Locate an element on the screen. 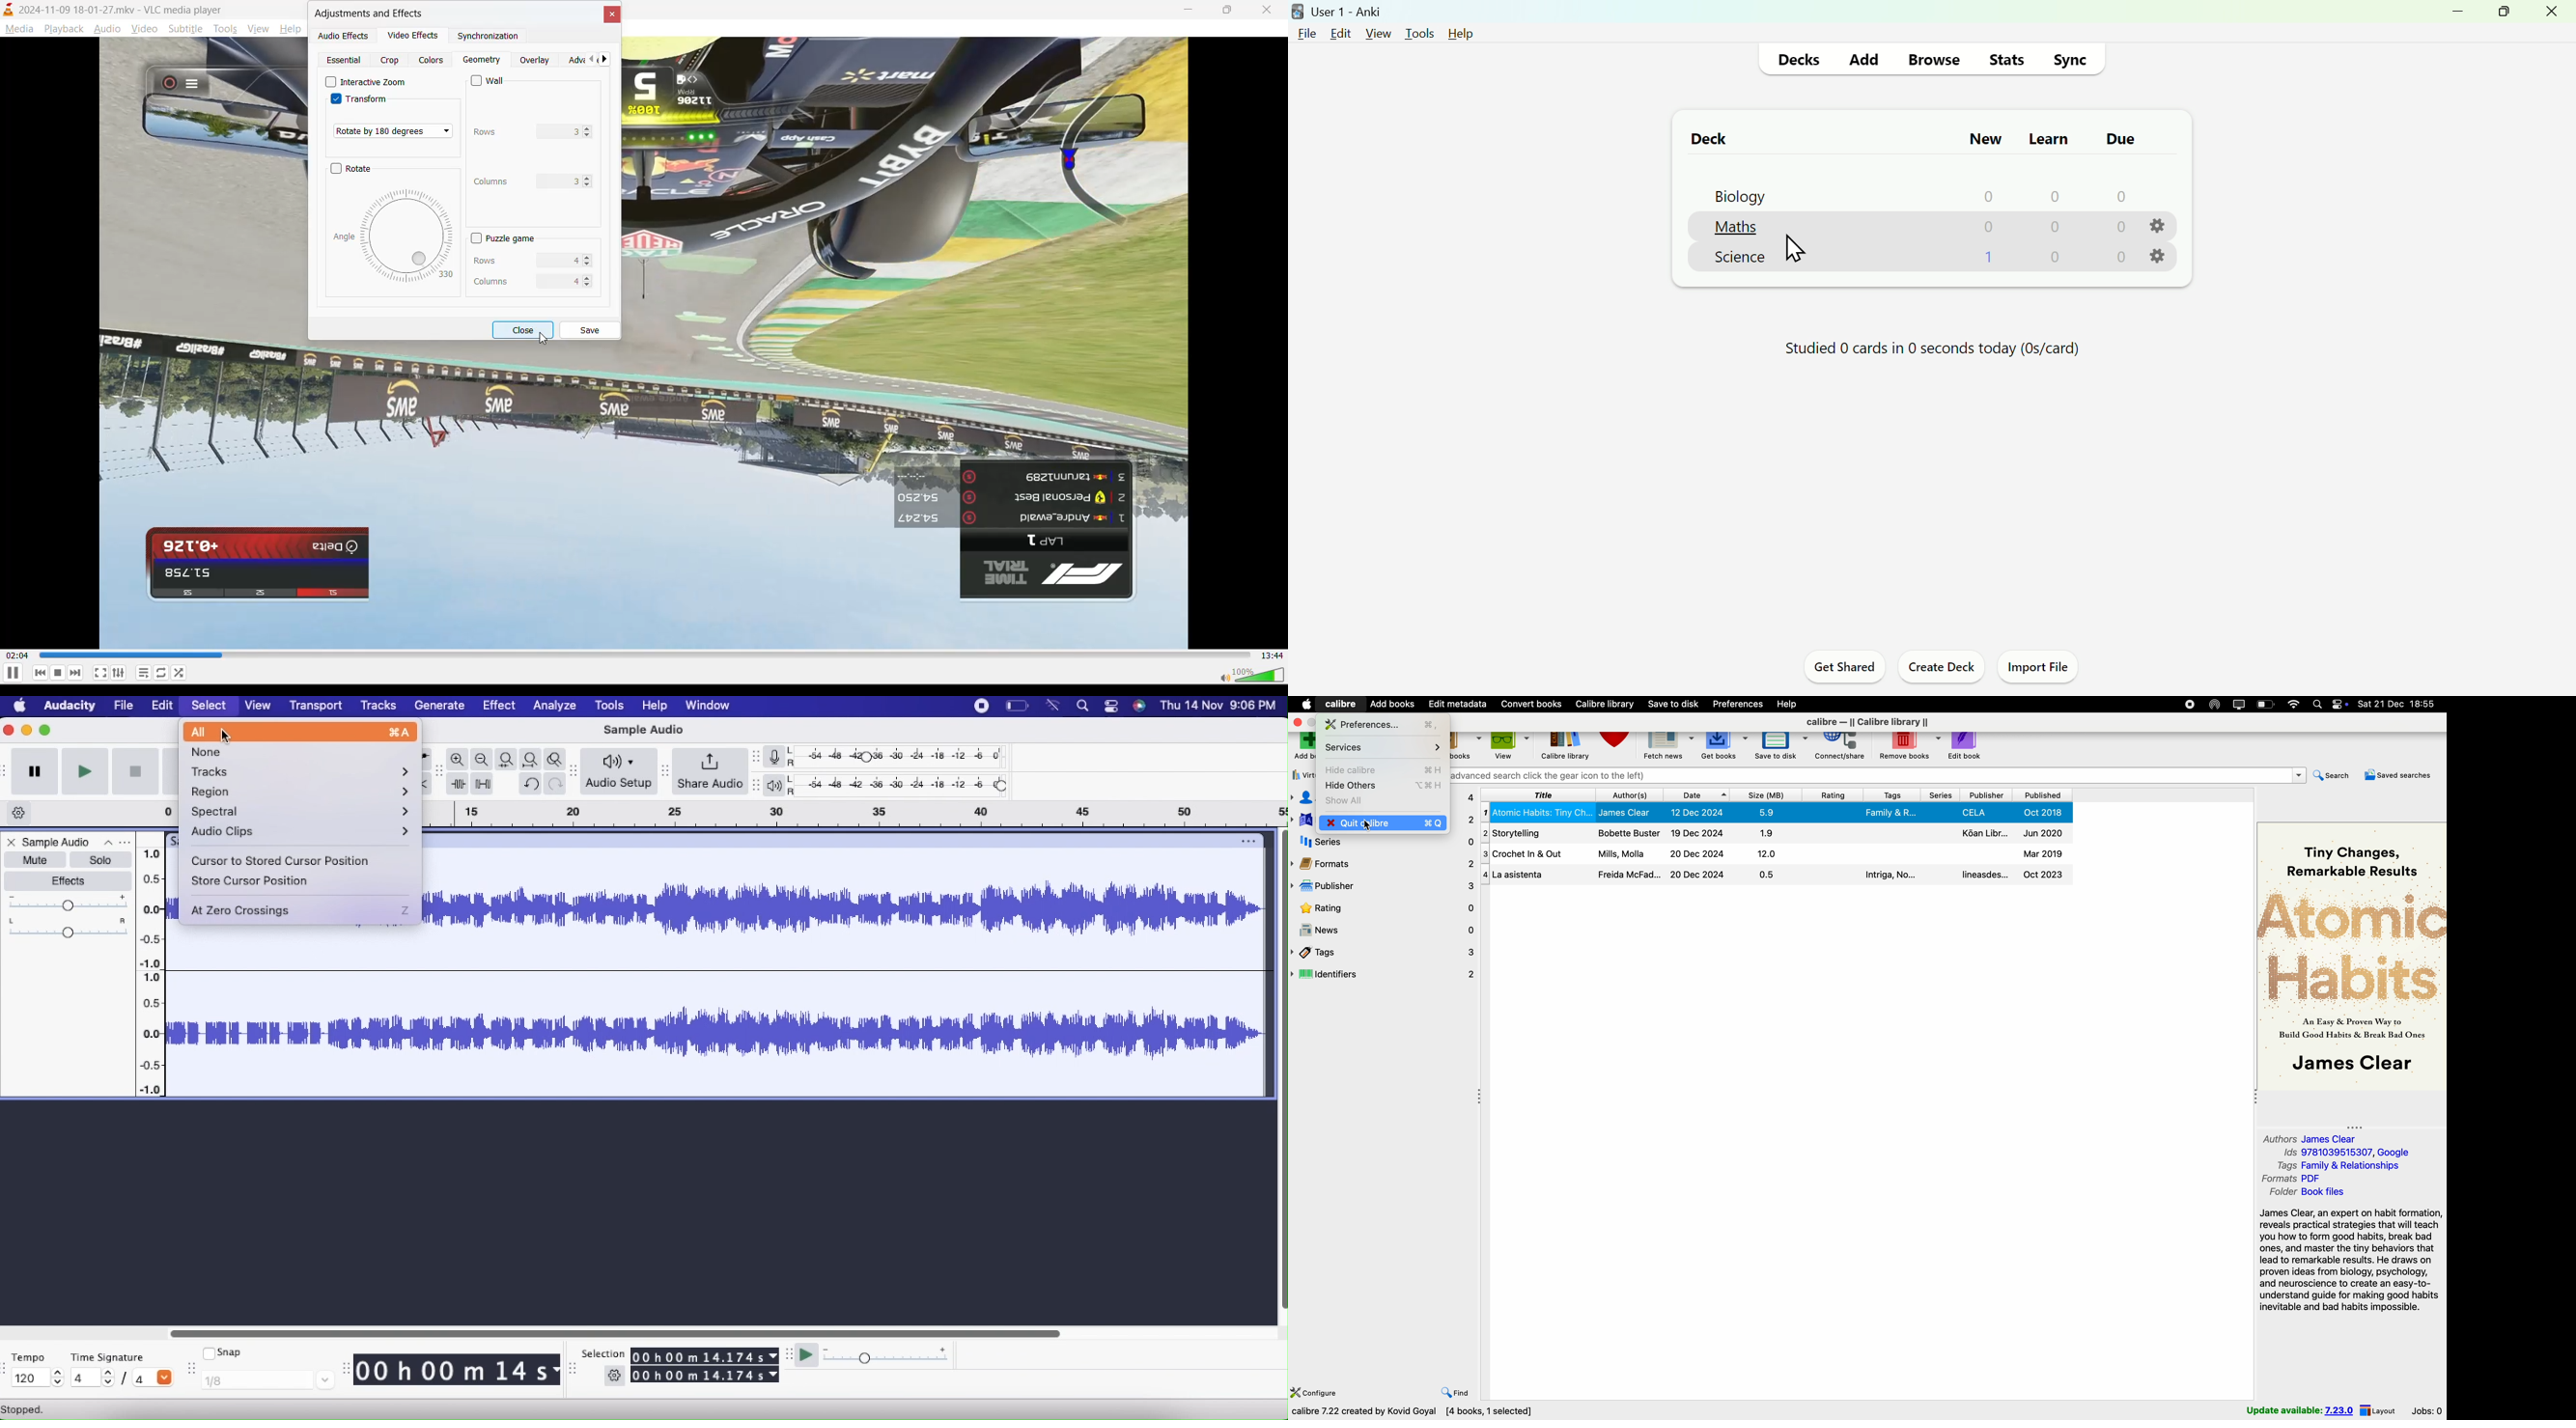 This screenshot has width=2576, height=1428. Analyze is located at coordinates (556, 706).